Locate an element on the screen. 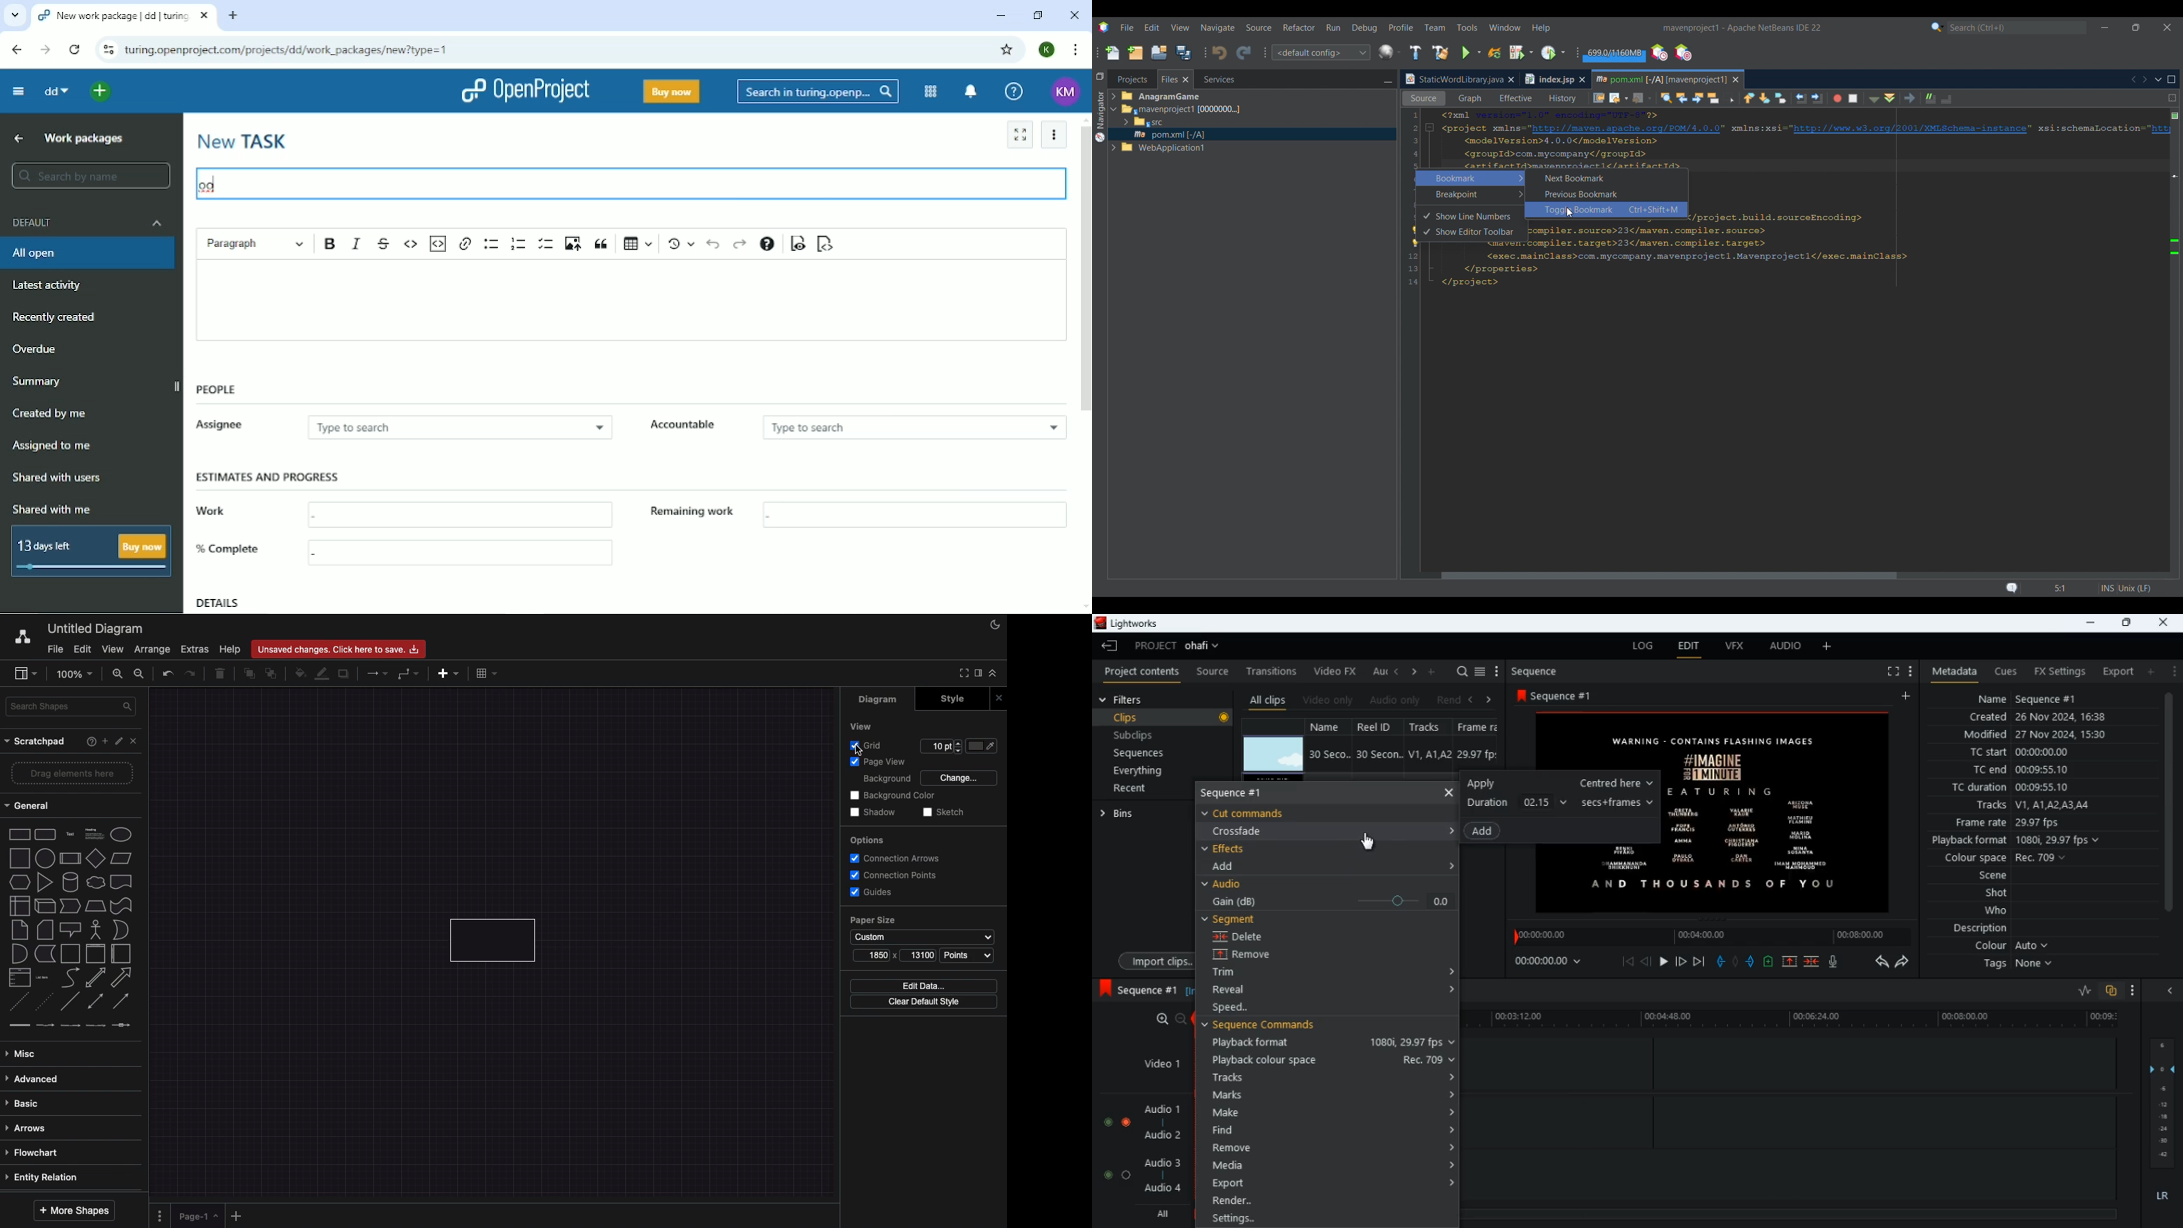  Edit data is located at coordinates (925, 986).